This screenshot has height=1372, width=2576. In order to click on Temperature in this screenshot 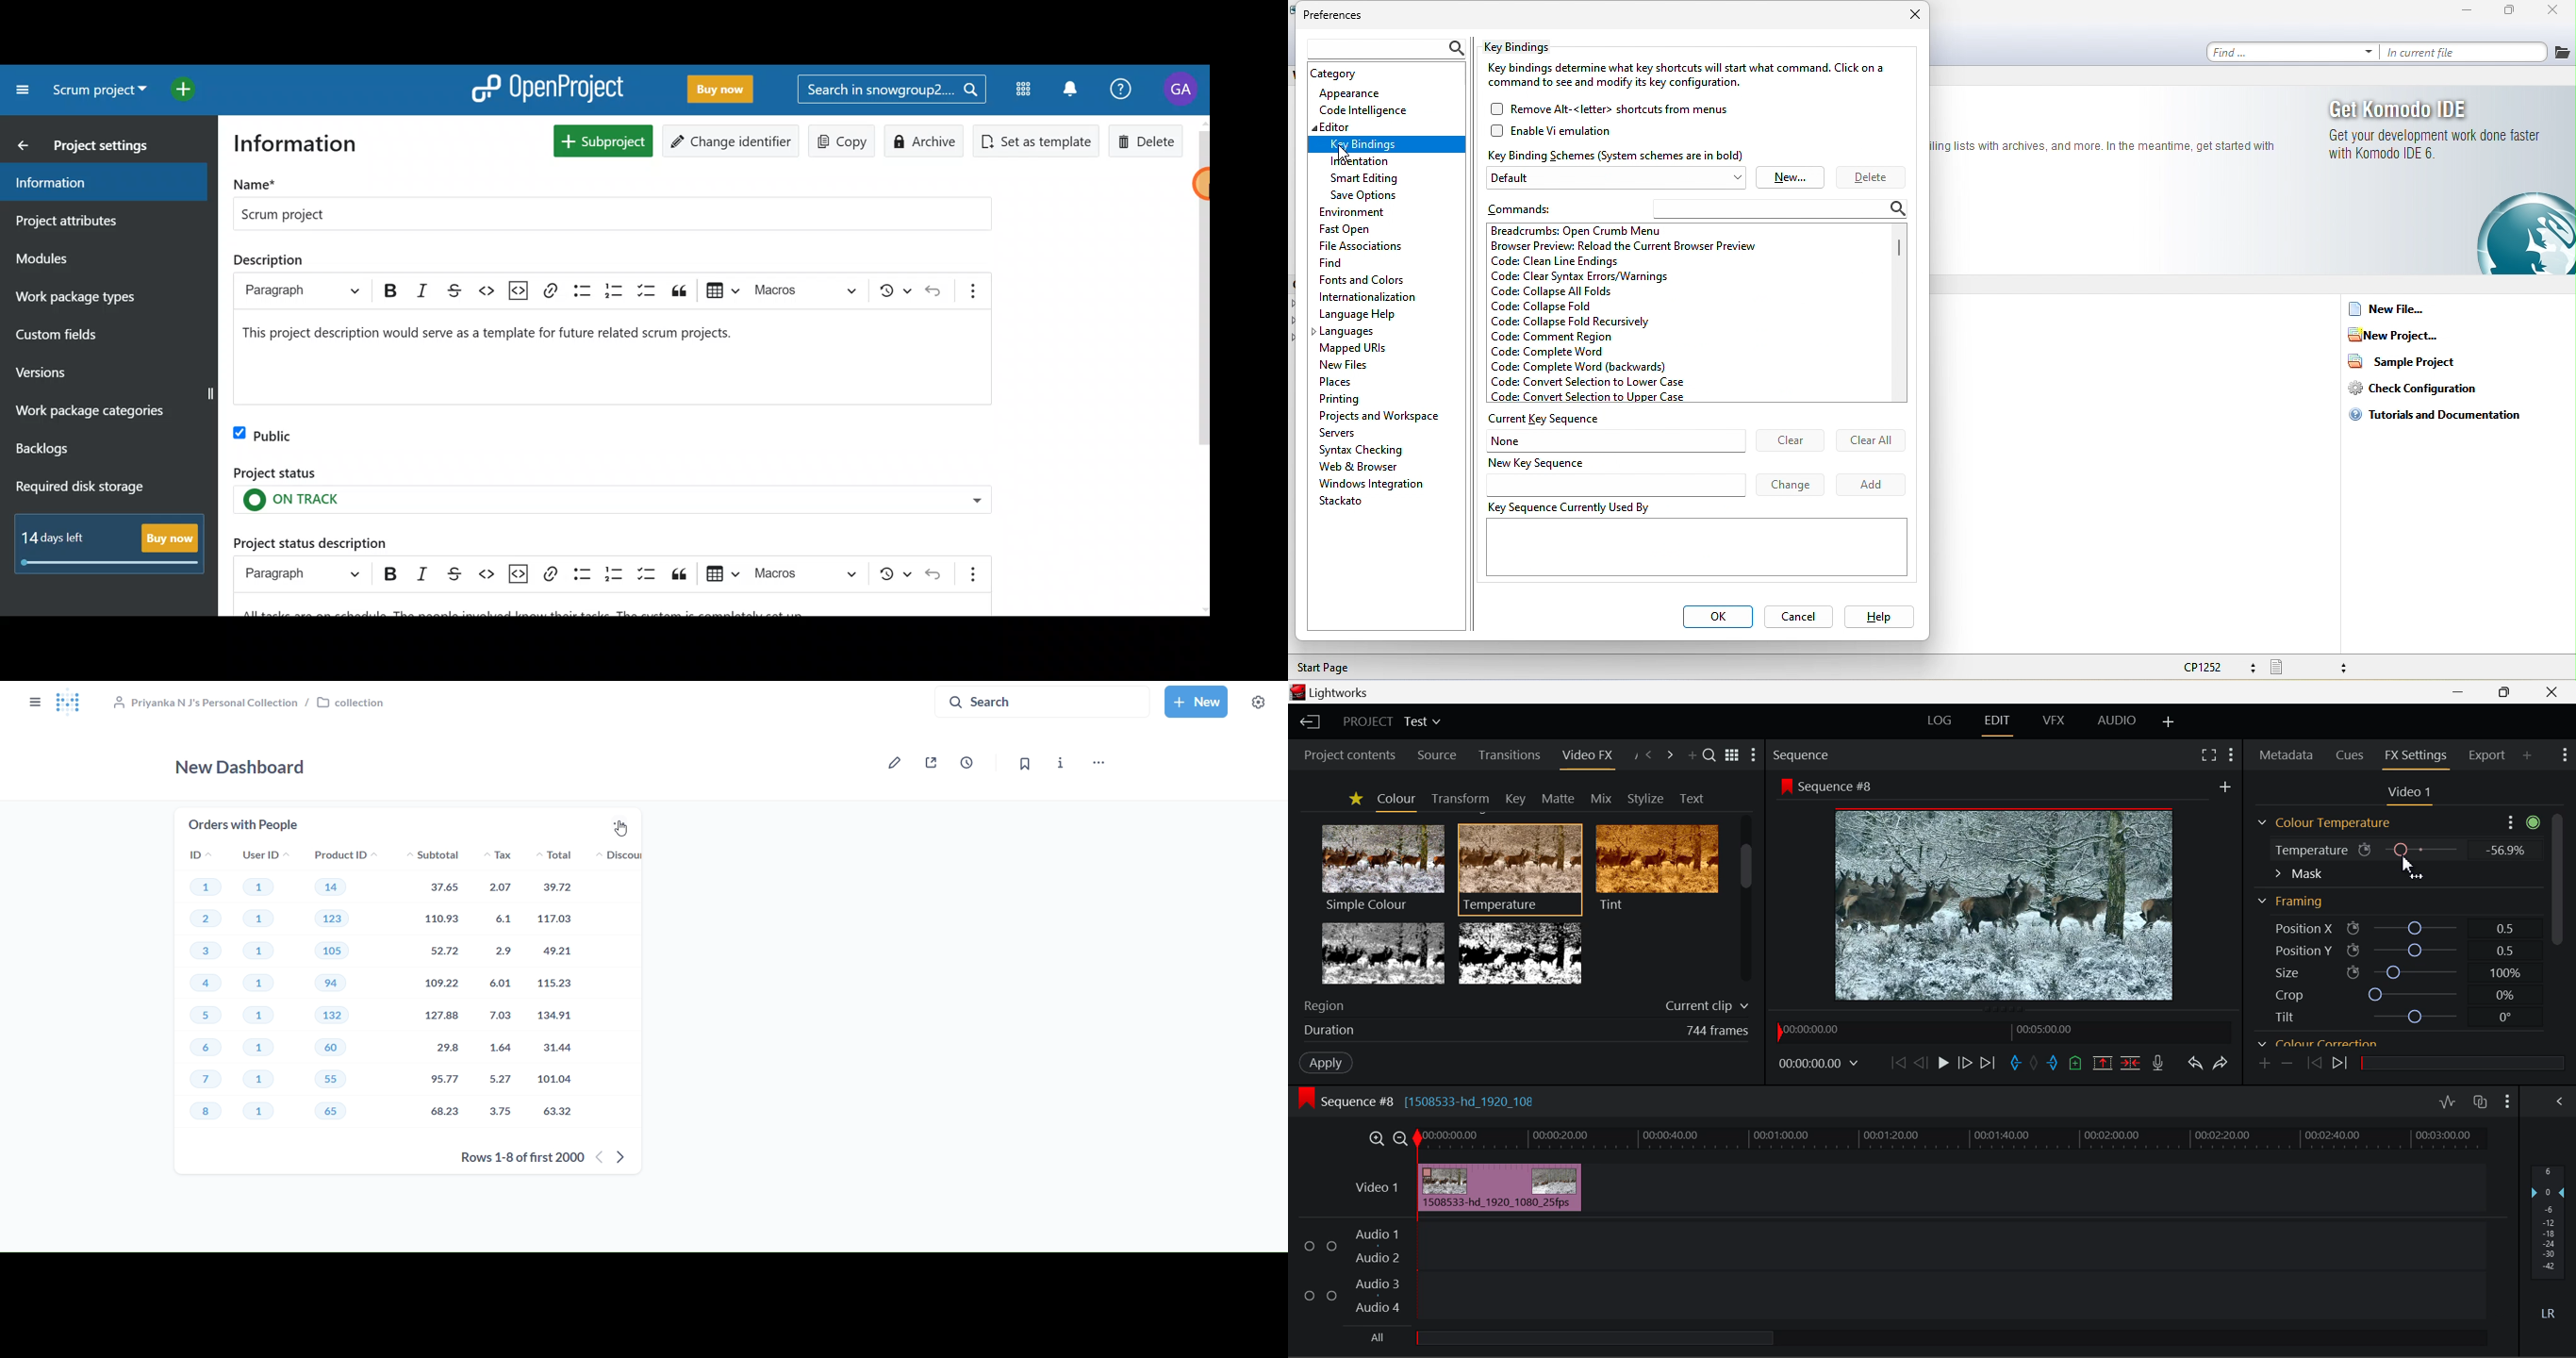, I will do `click(2423, 849)`.